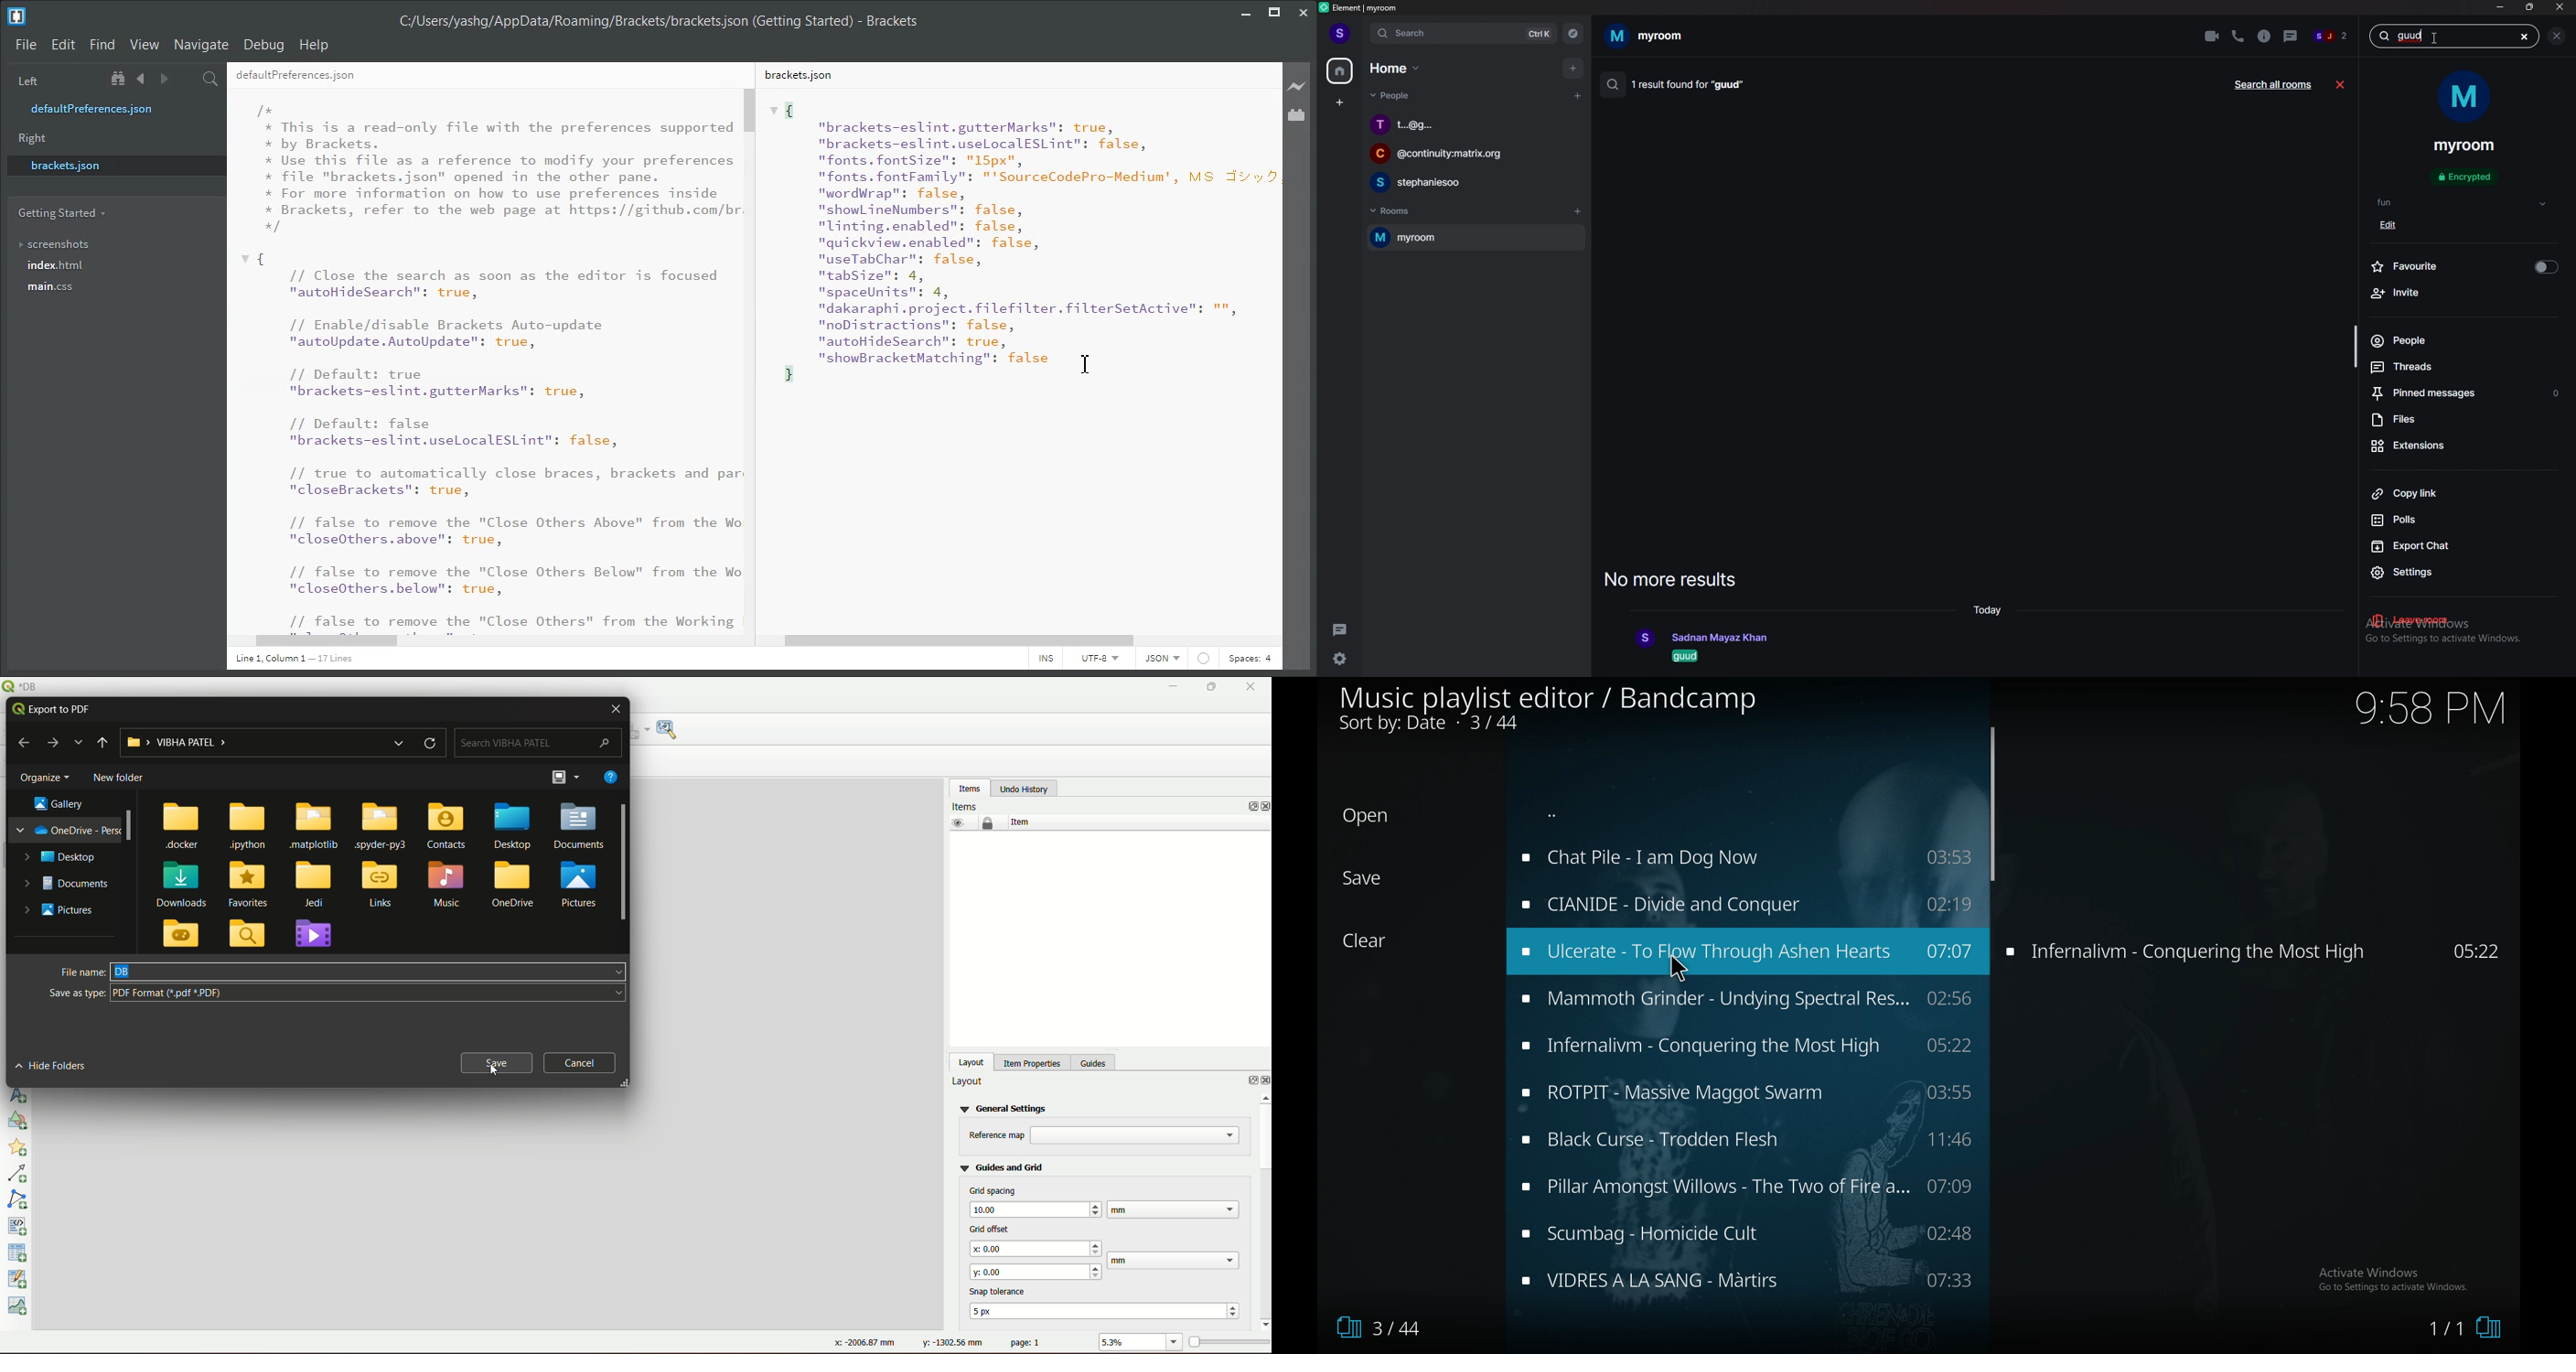  I want to click on Infernalvim - Conquering the Most High, so click(2190, 950).